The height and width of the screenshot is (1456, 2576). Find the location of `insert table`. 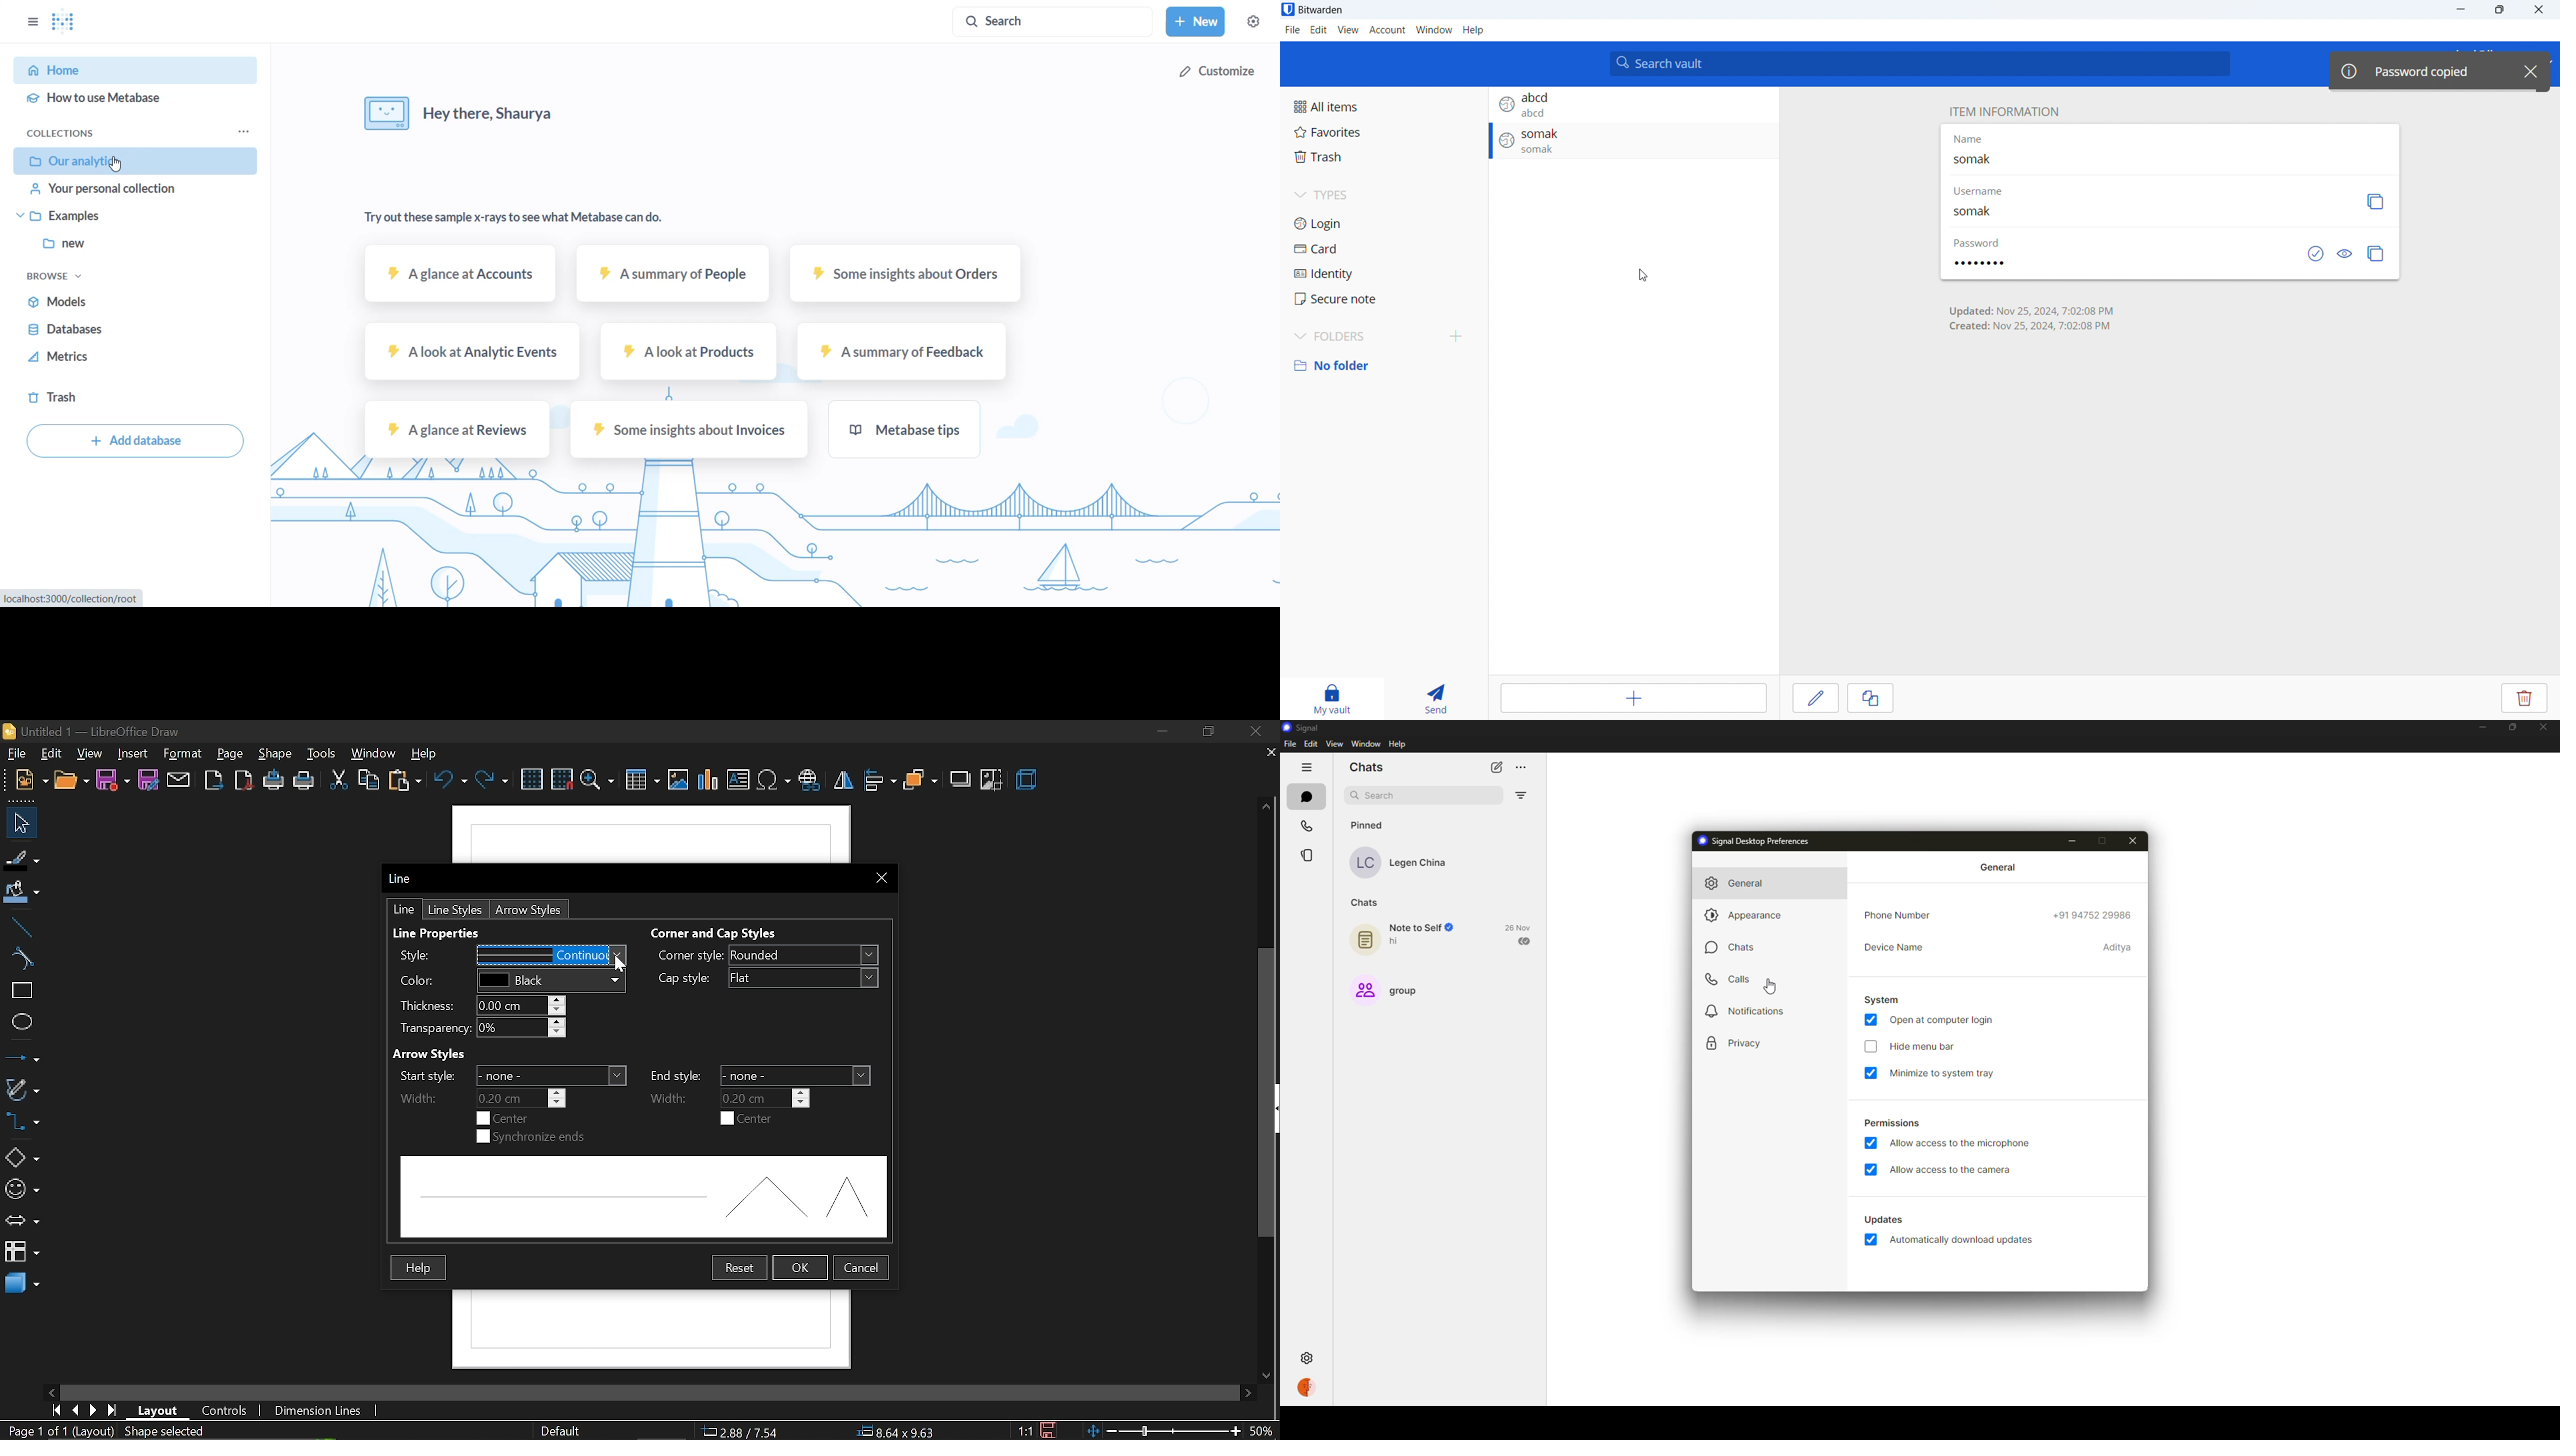

insert table is located at coordinates (642, 780).